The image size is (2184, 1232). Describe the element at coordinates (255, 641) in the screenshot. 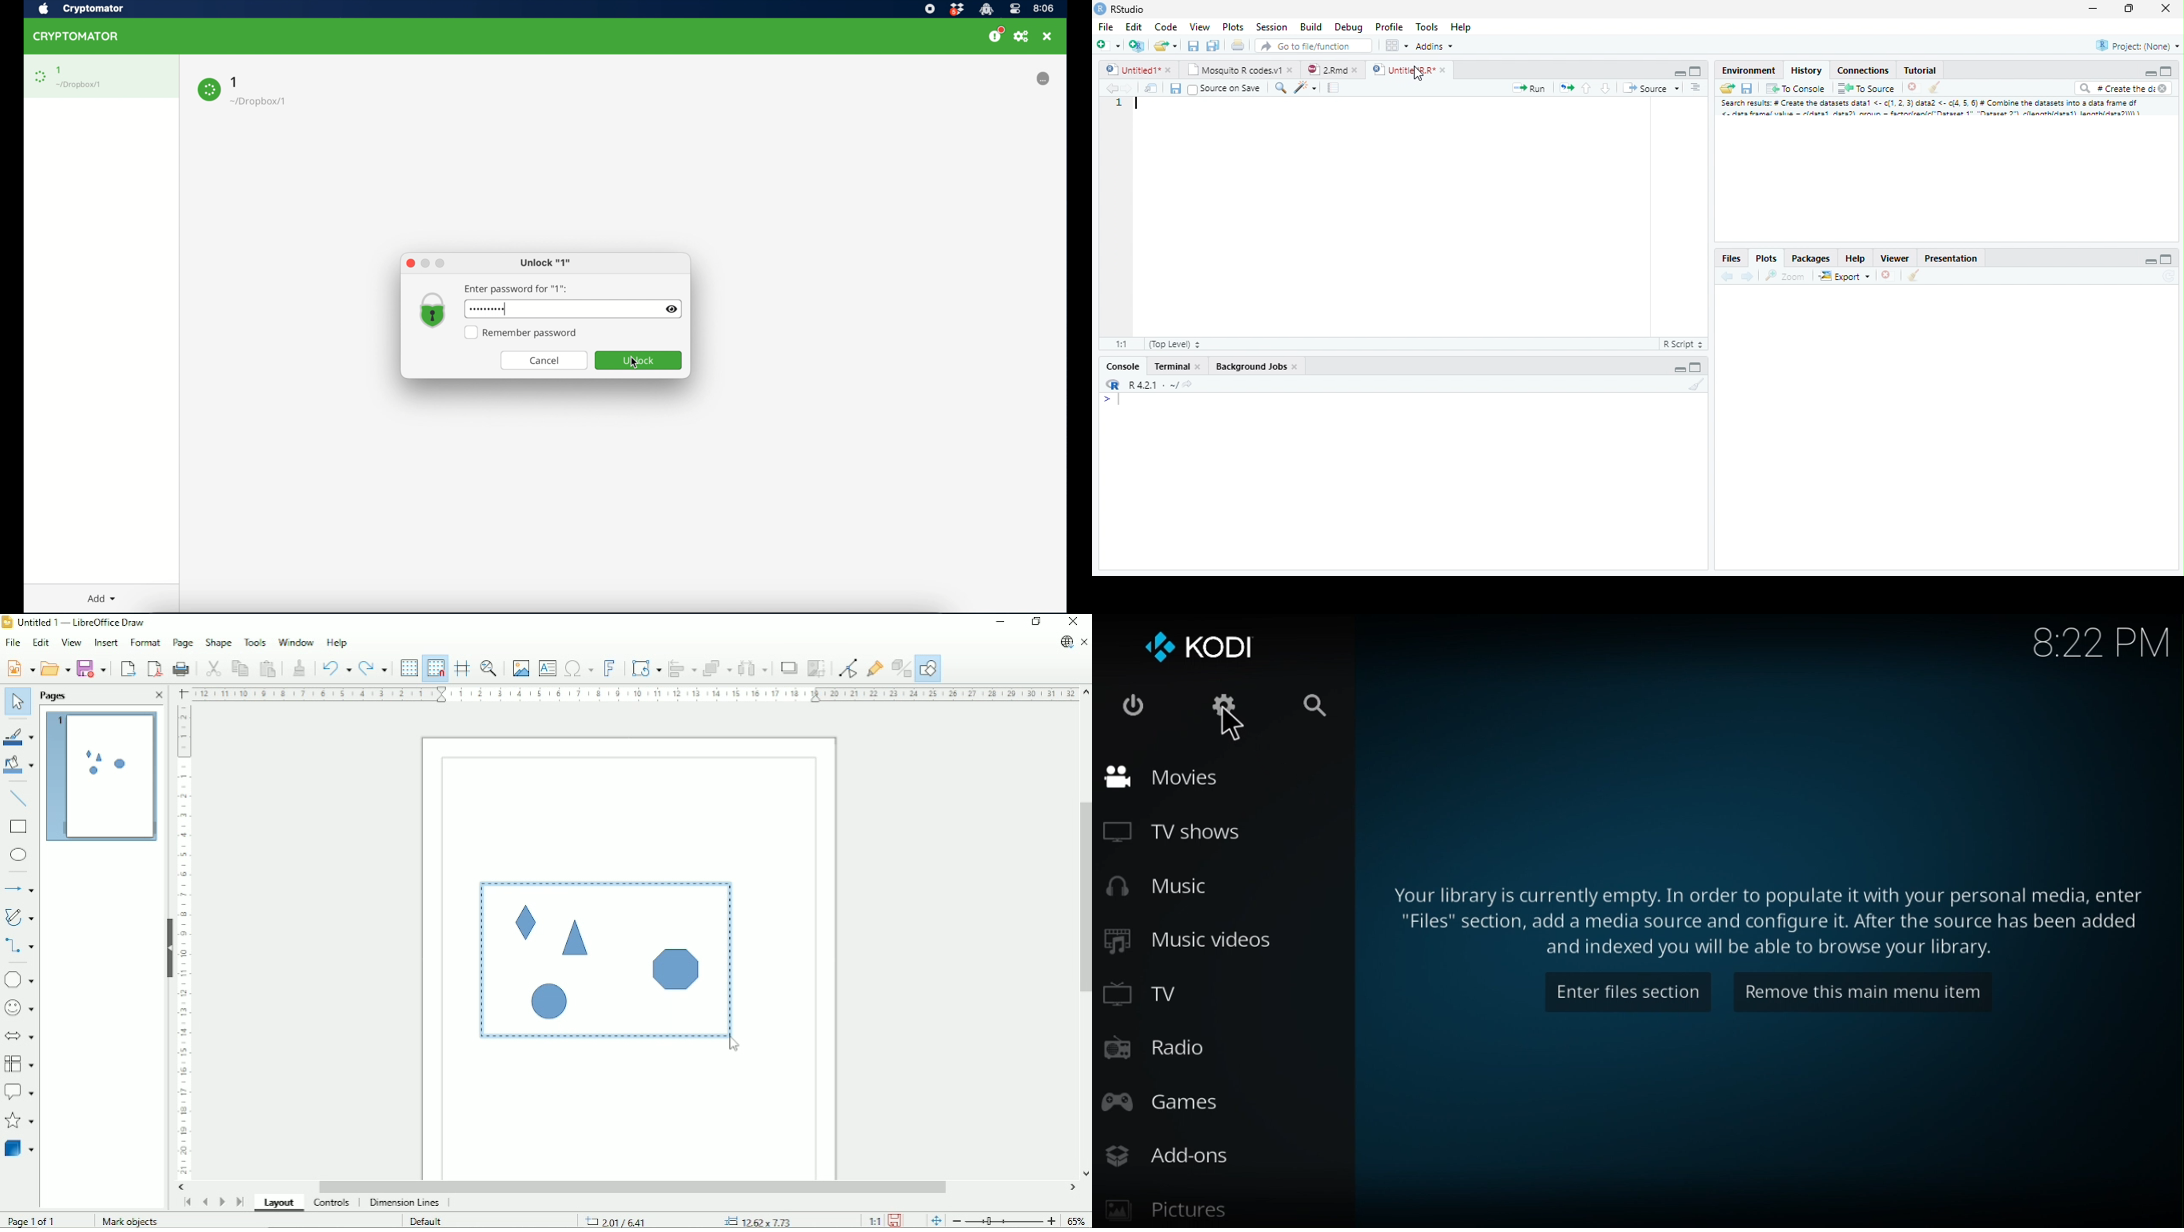

I see `Tools` at that location.